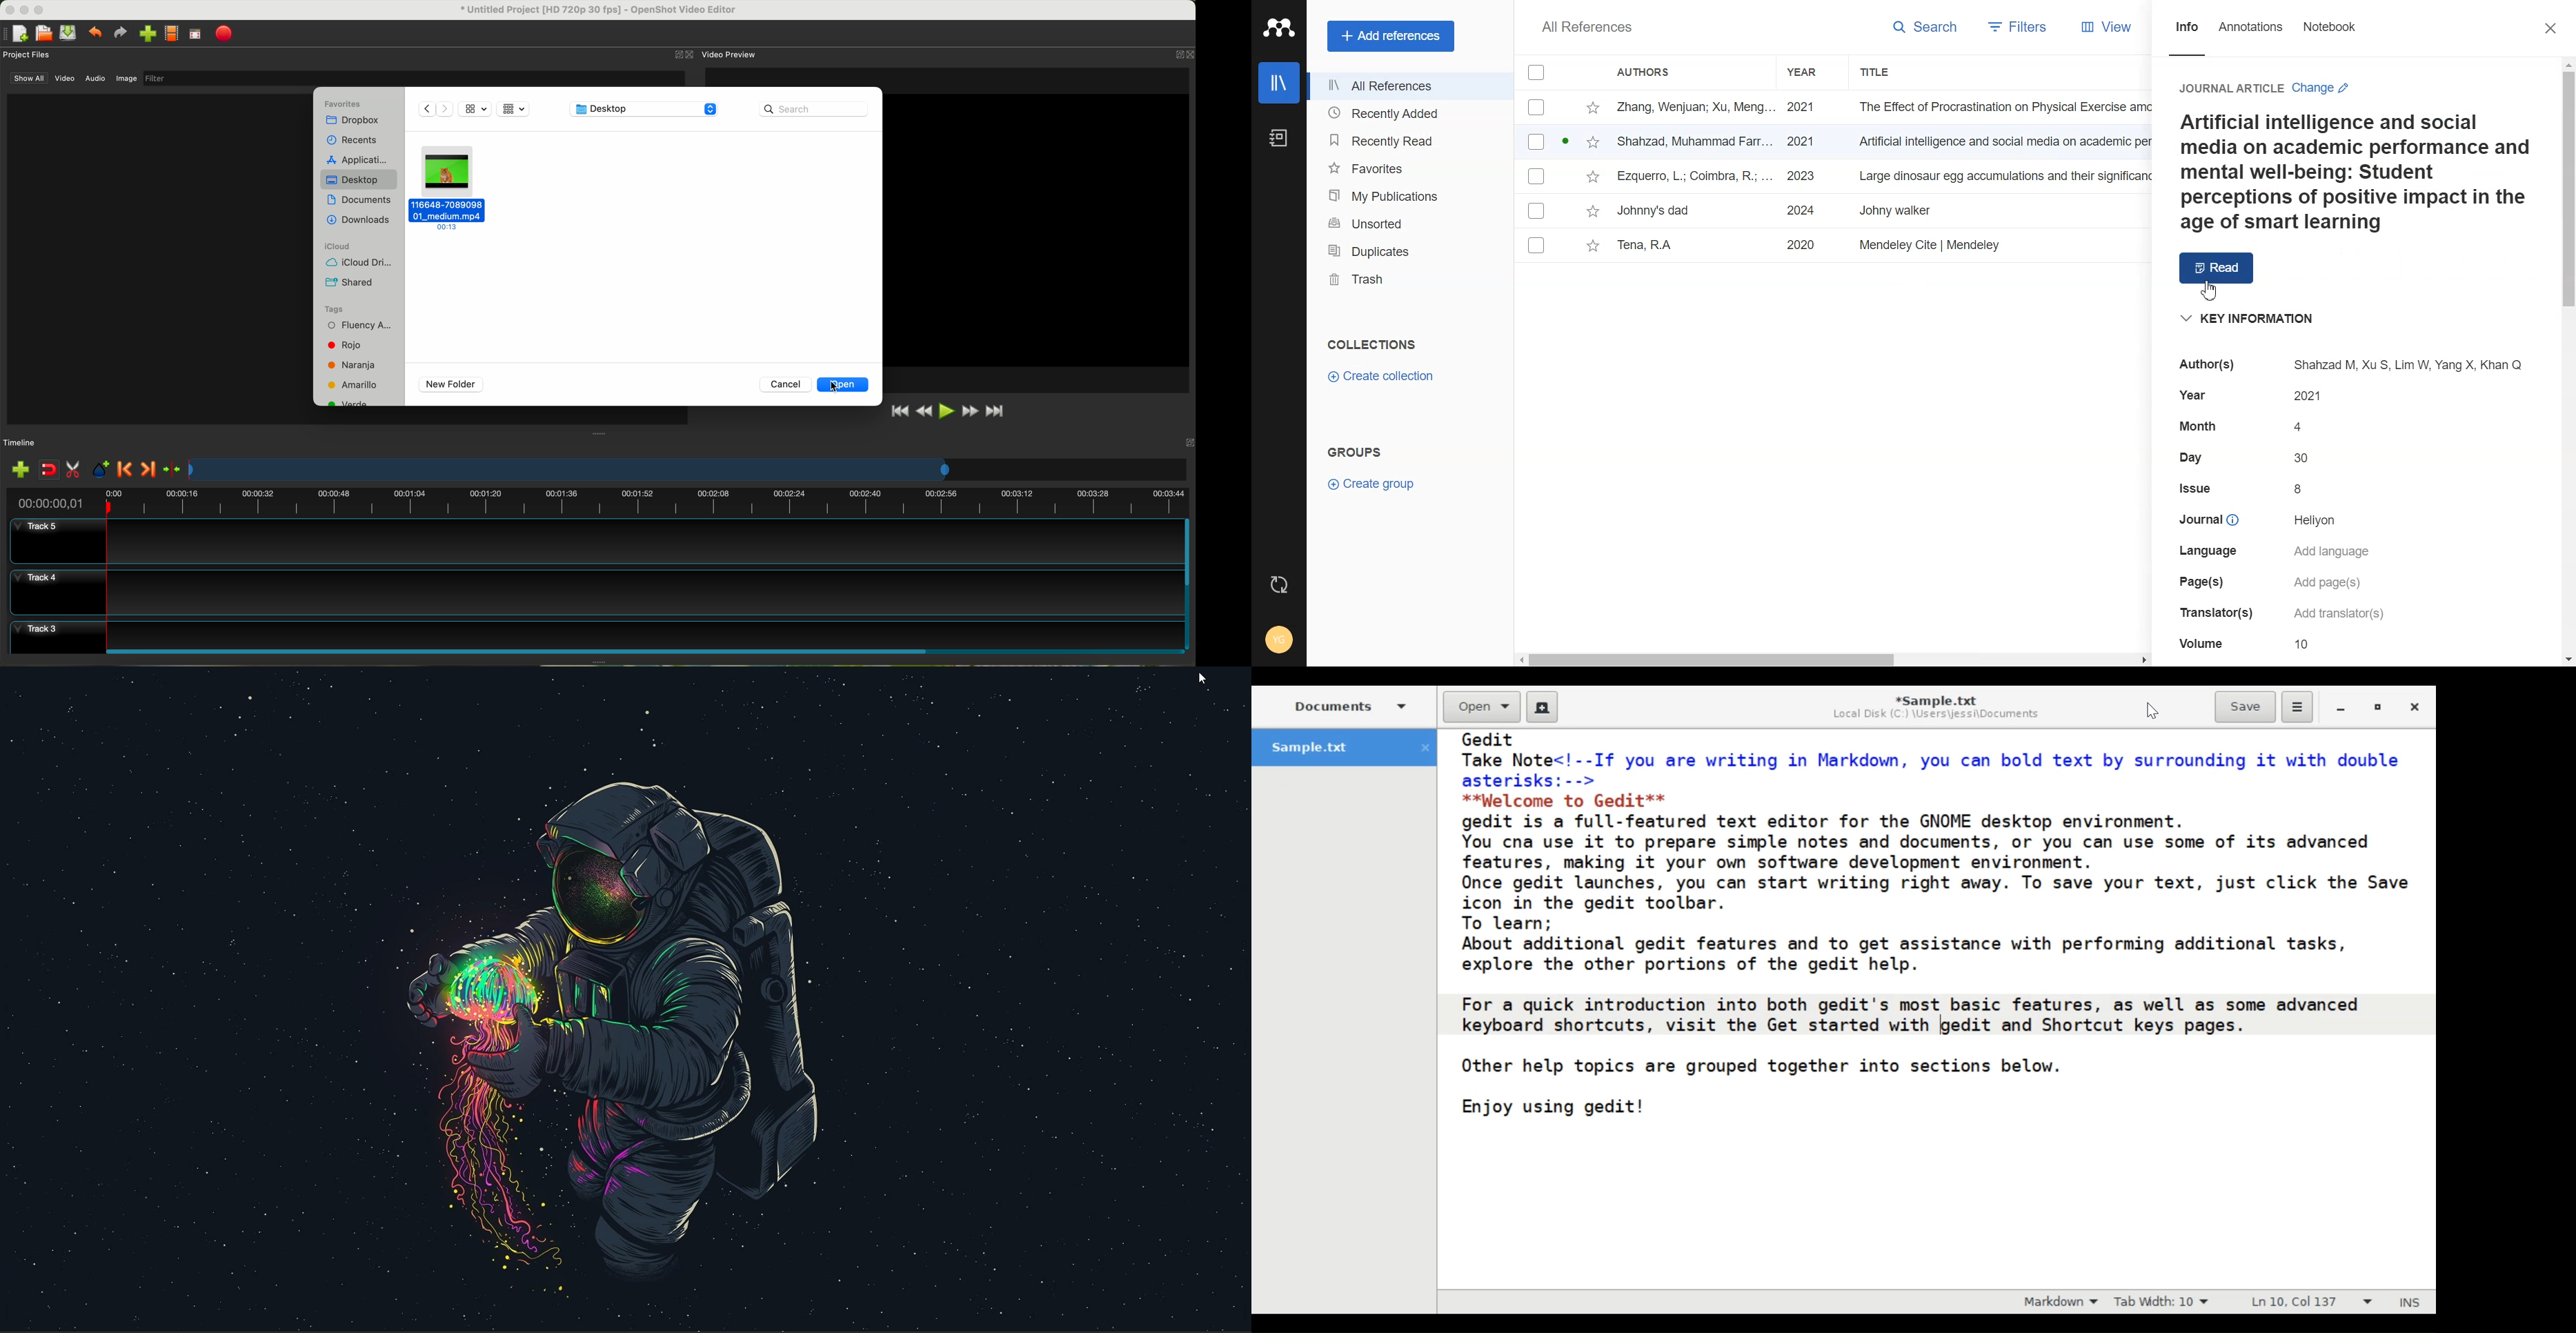  I want to click on Vertical scroll bar, so click(2568, 361).